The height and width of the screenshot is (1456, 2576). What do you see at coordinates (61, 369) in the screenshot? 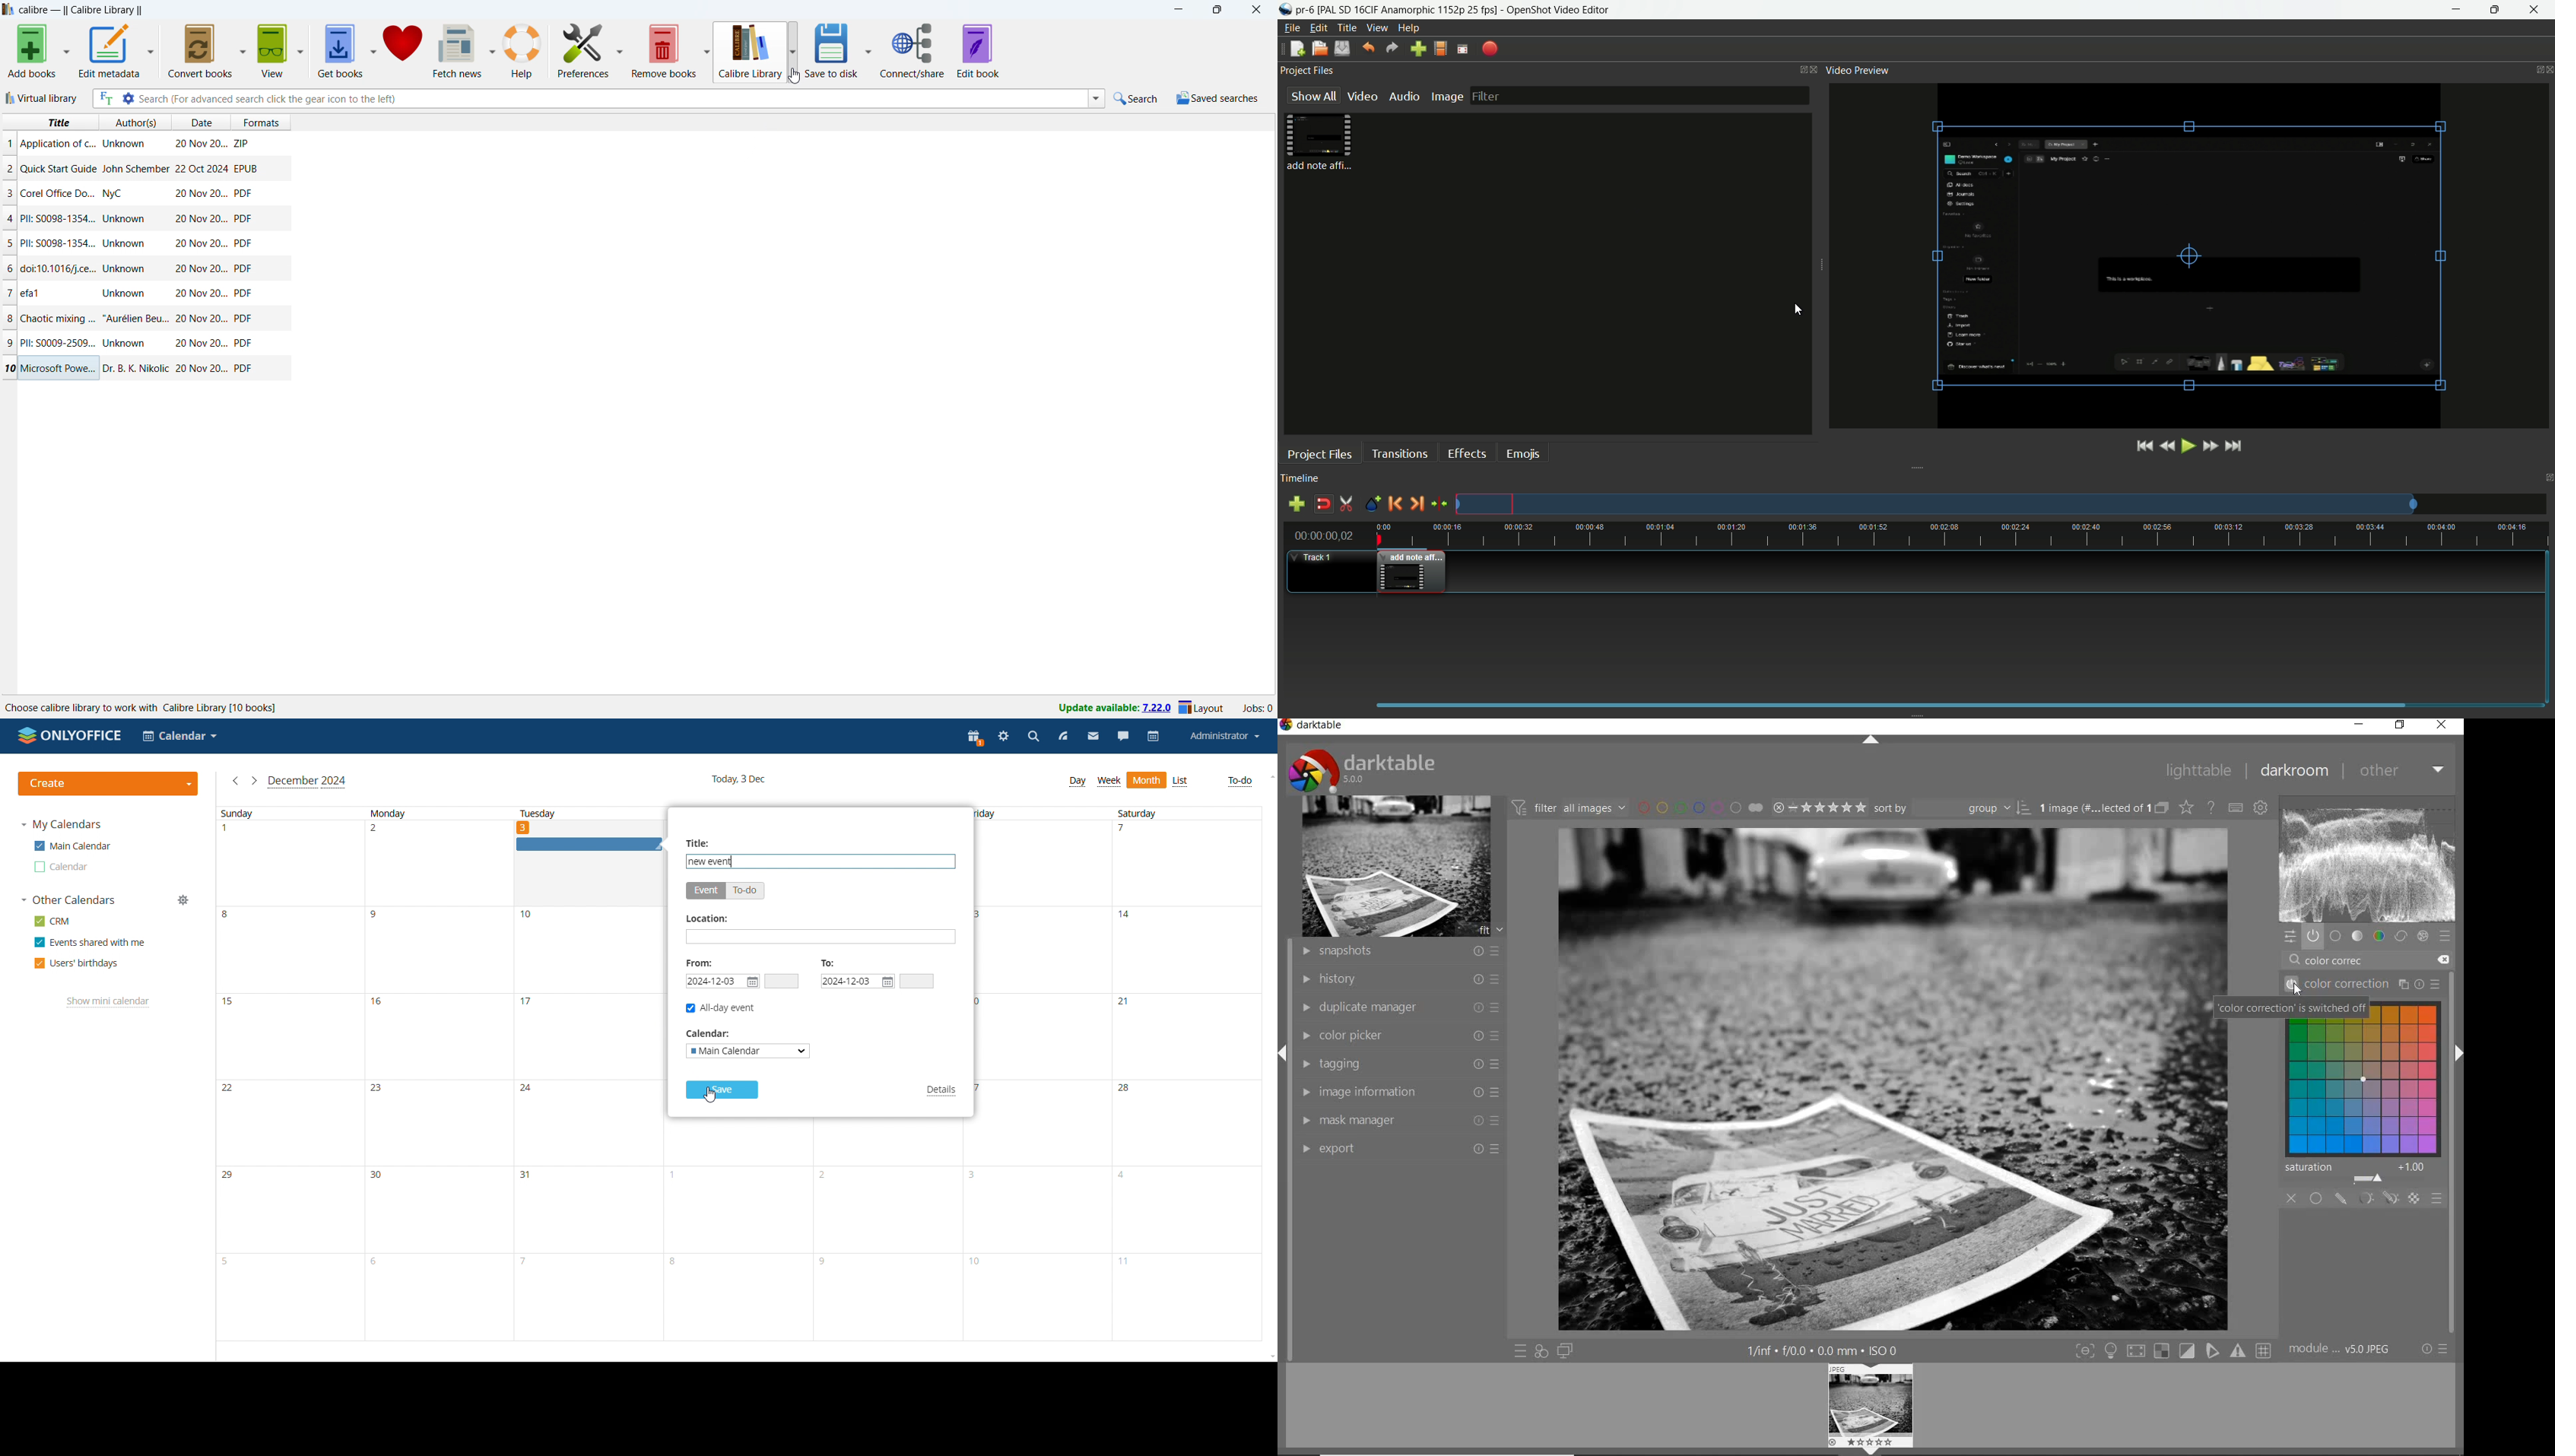
I see `Title` at bounding box center [61, 369].